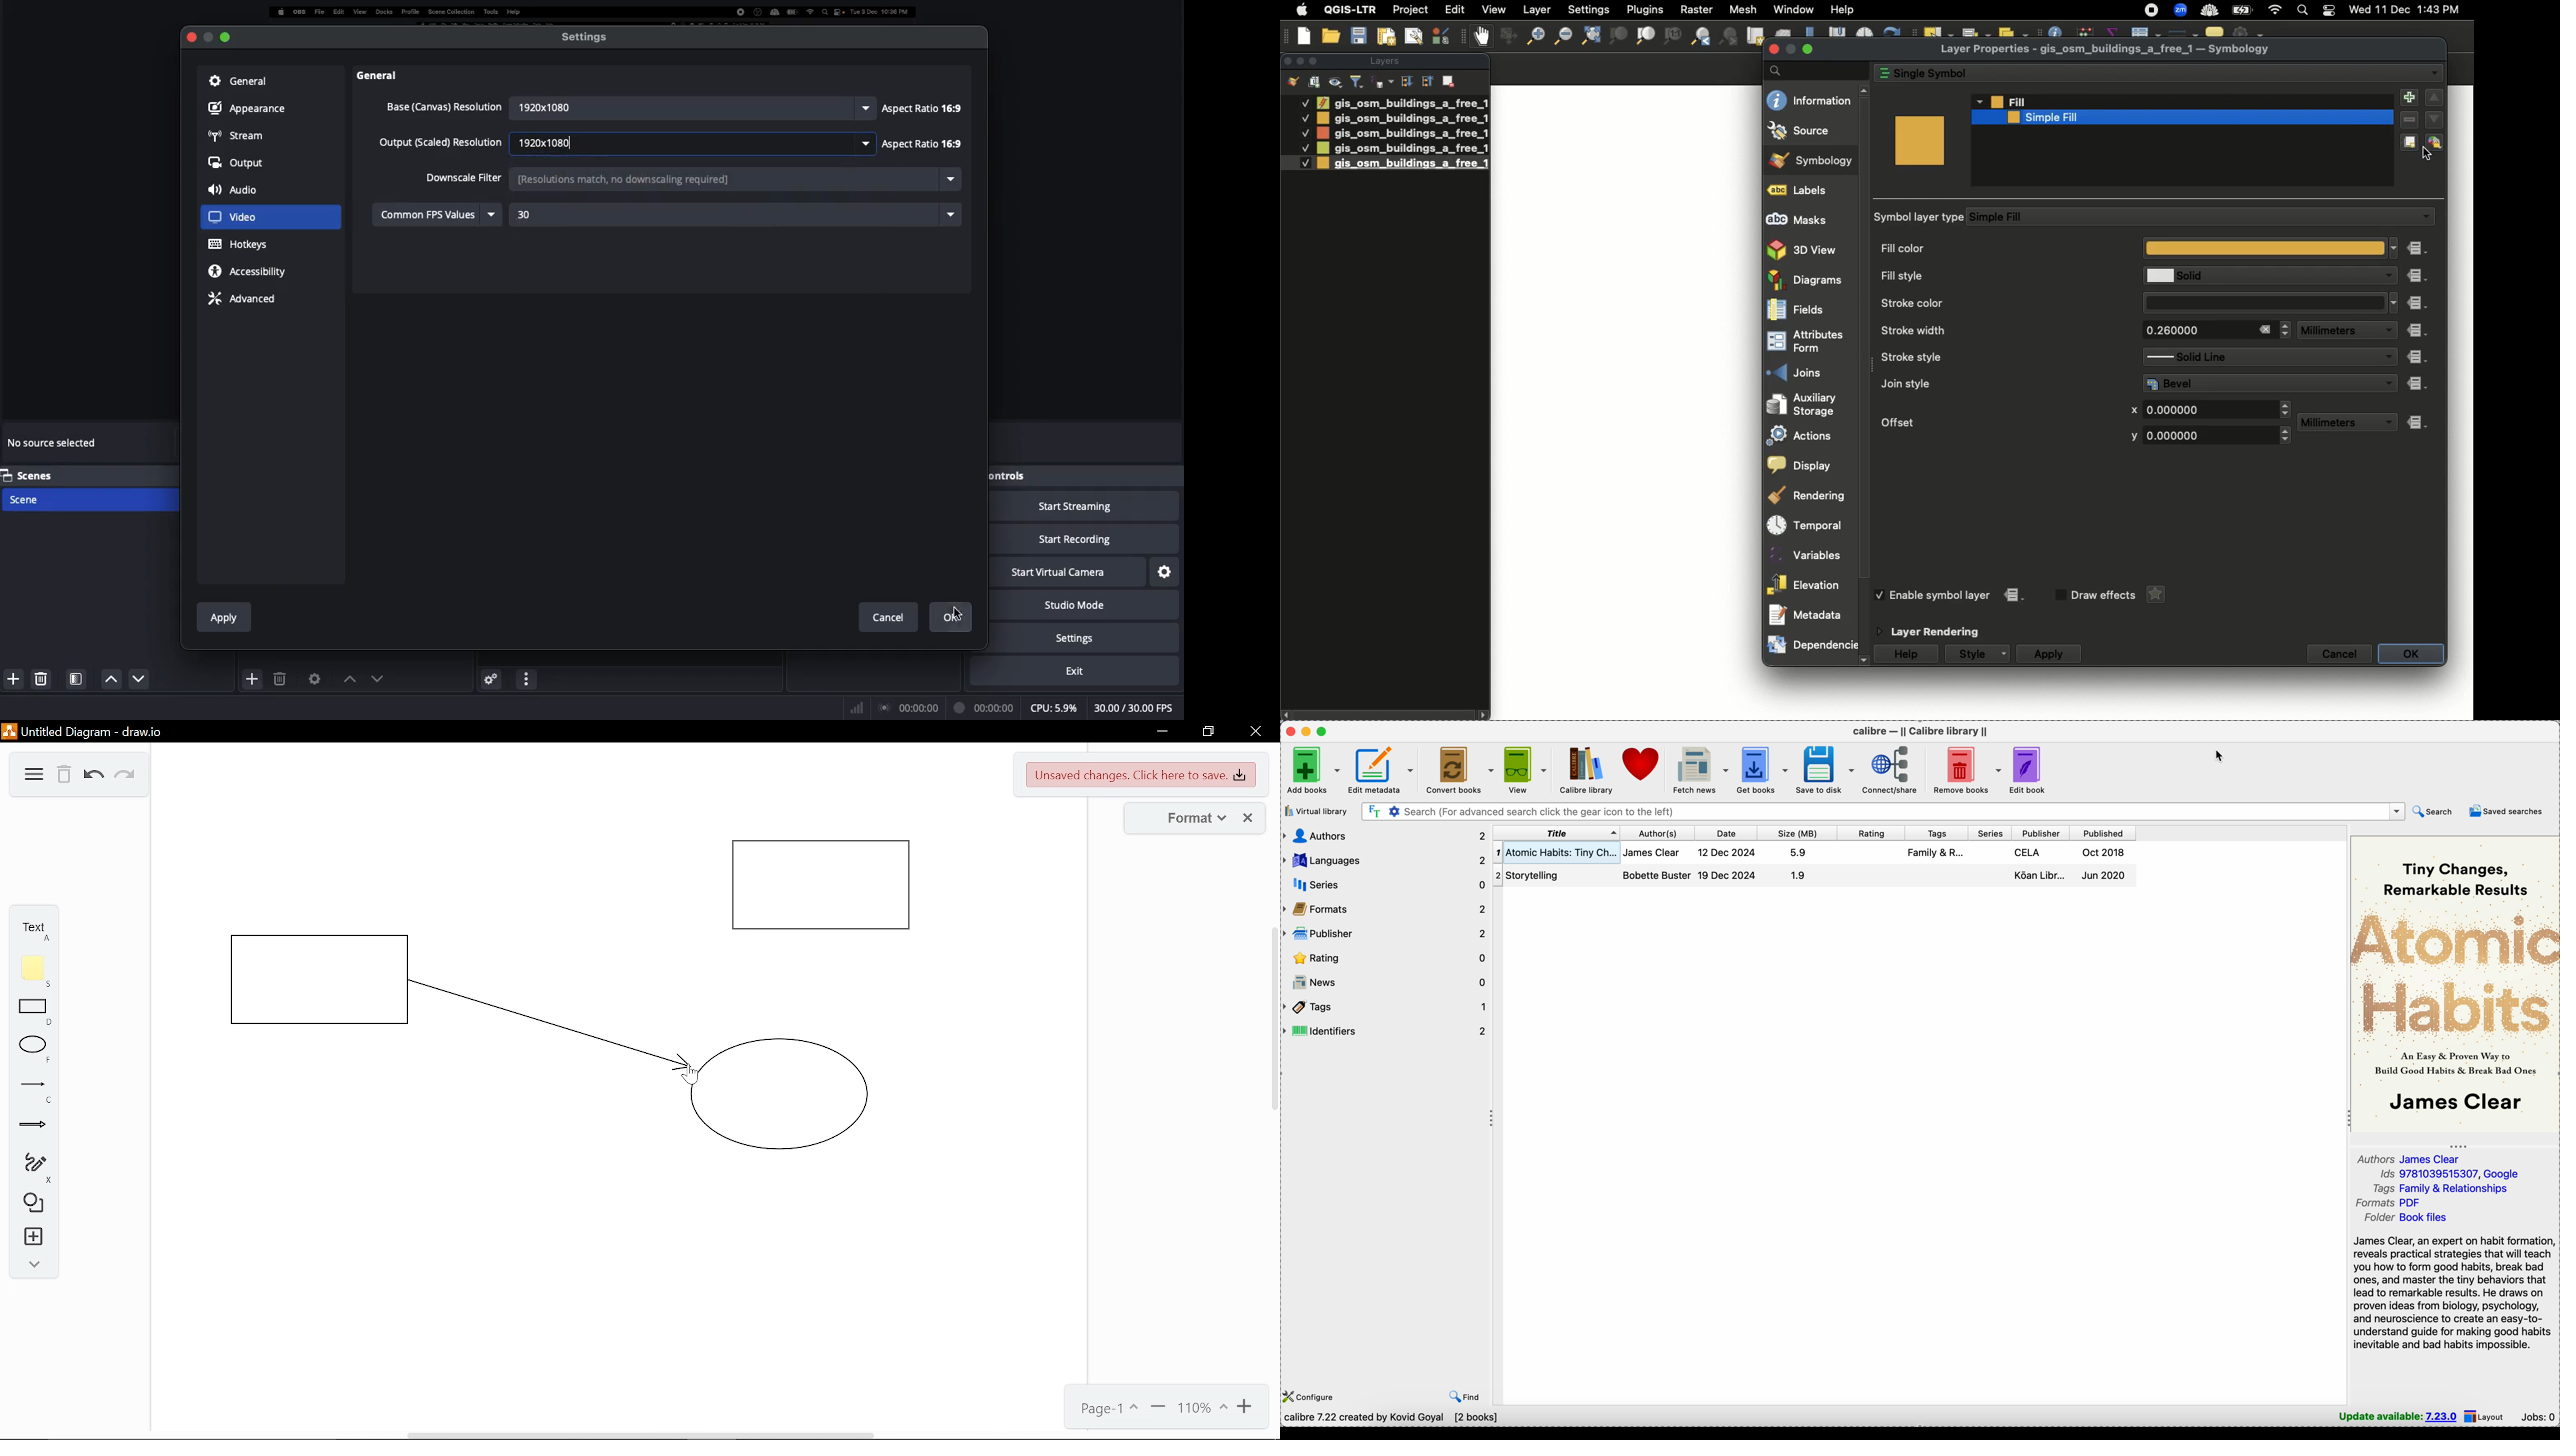 The image size is (2576, 1456). Describe the element at coordinates (1998, 302) in the screenshot. I see `Stroke color` at that location.